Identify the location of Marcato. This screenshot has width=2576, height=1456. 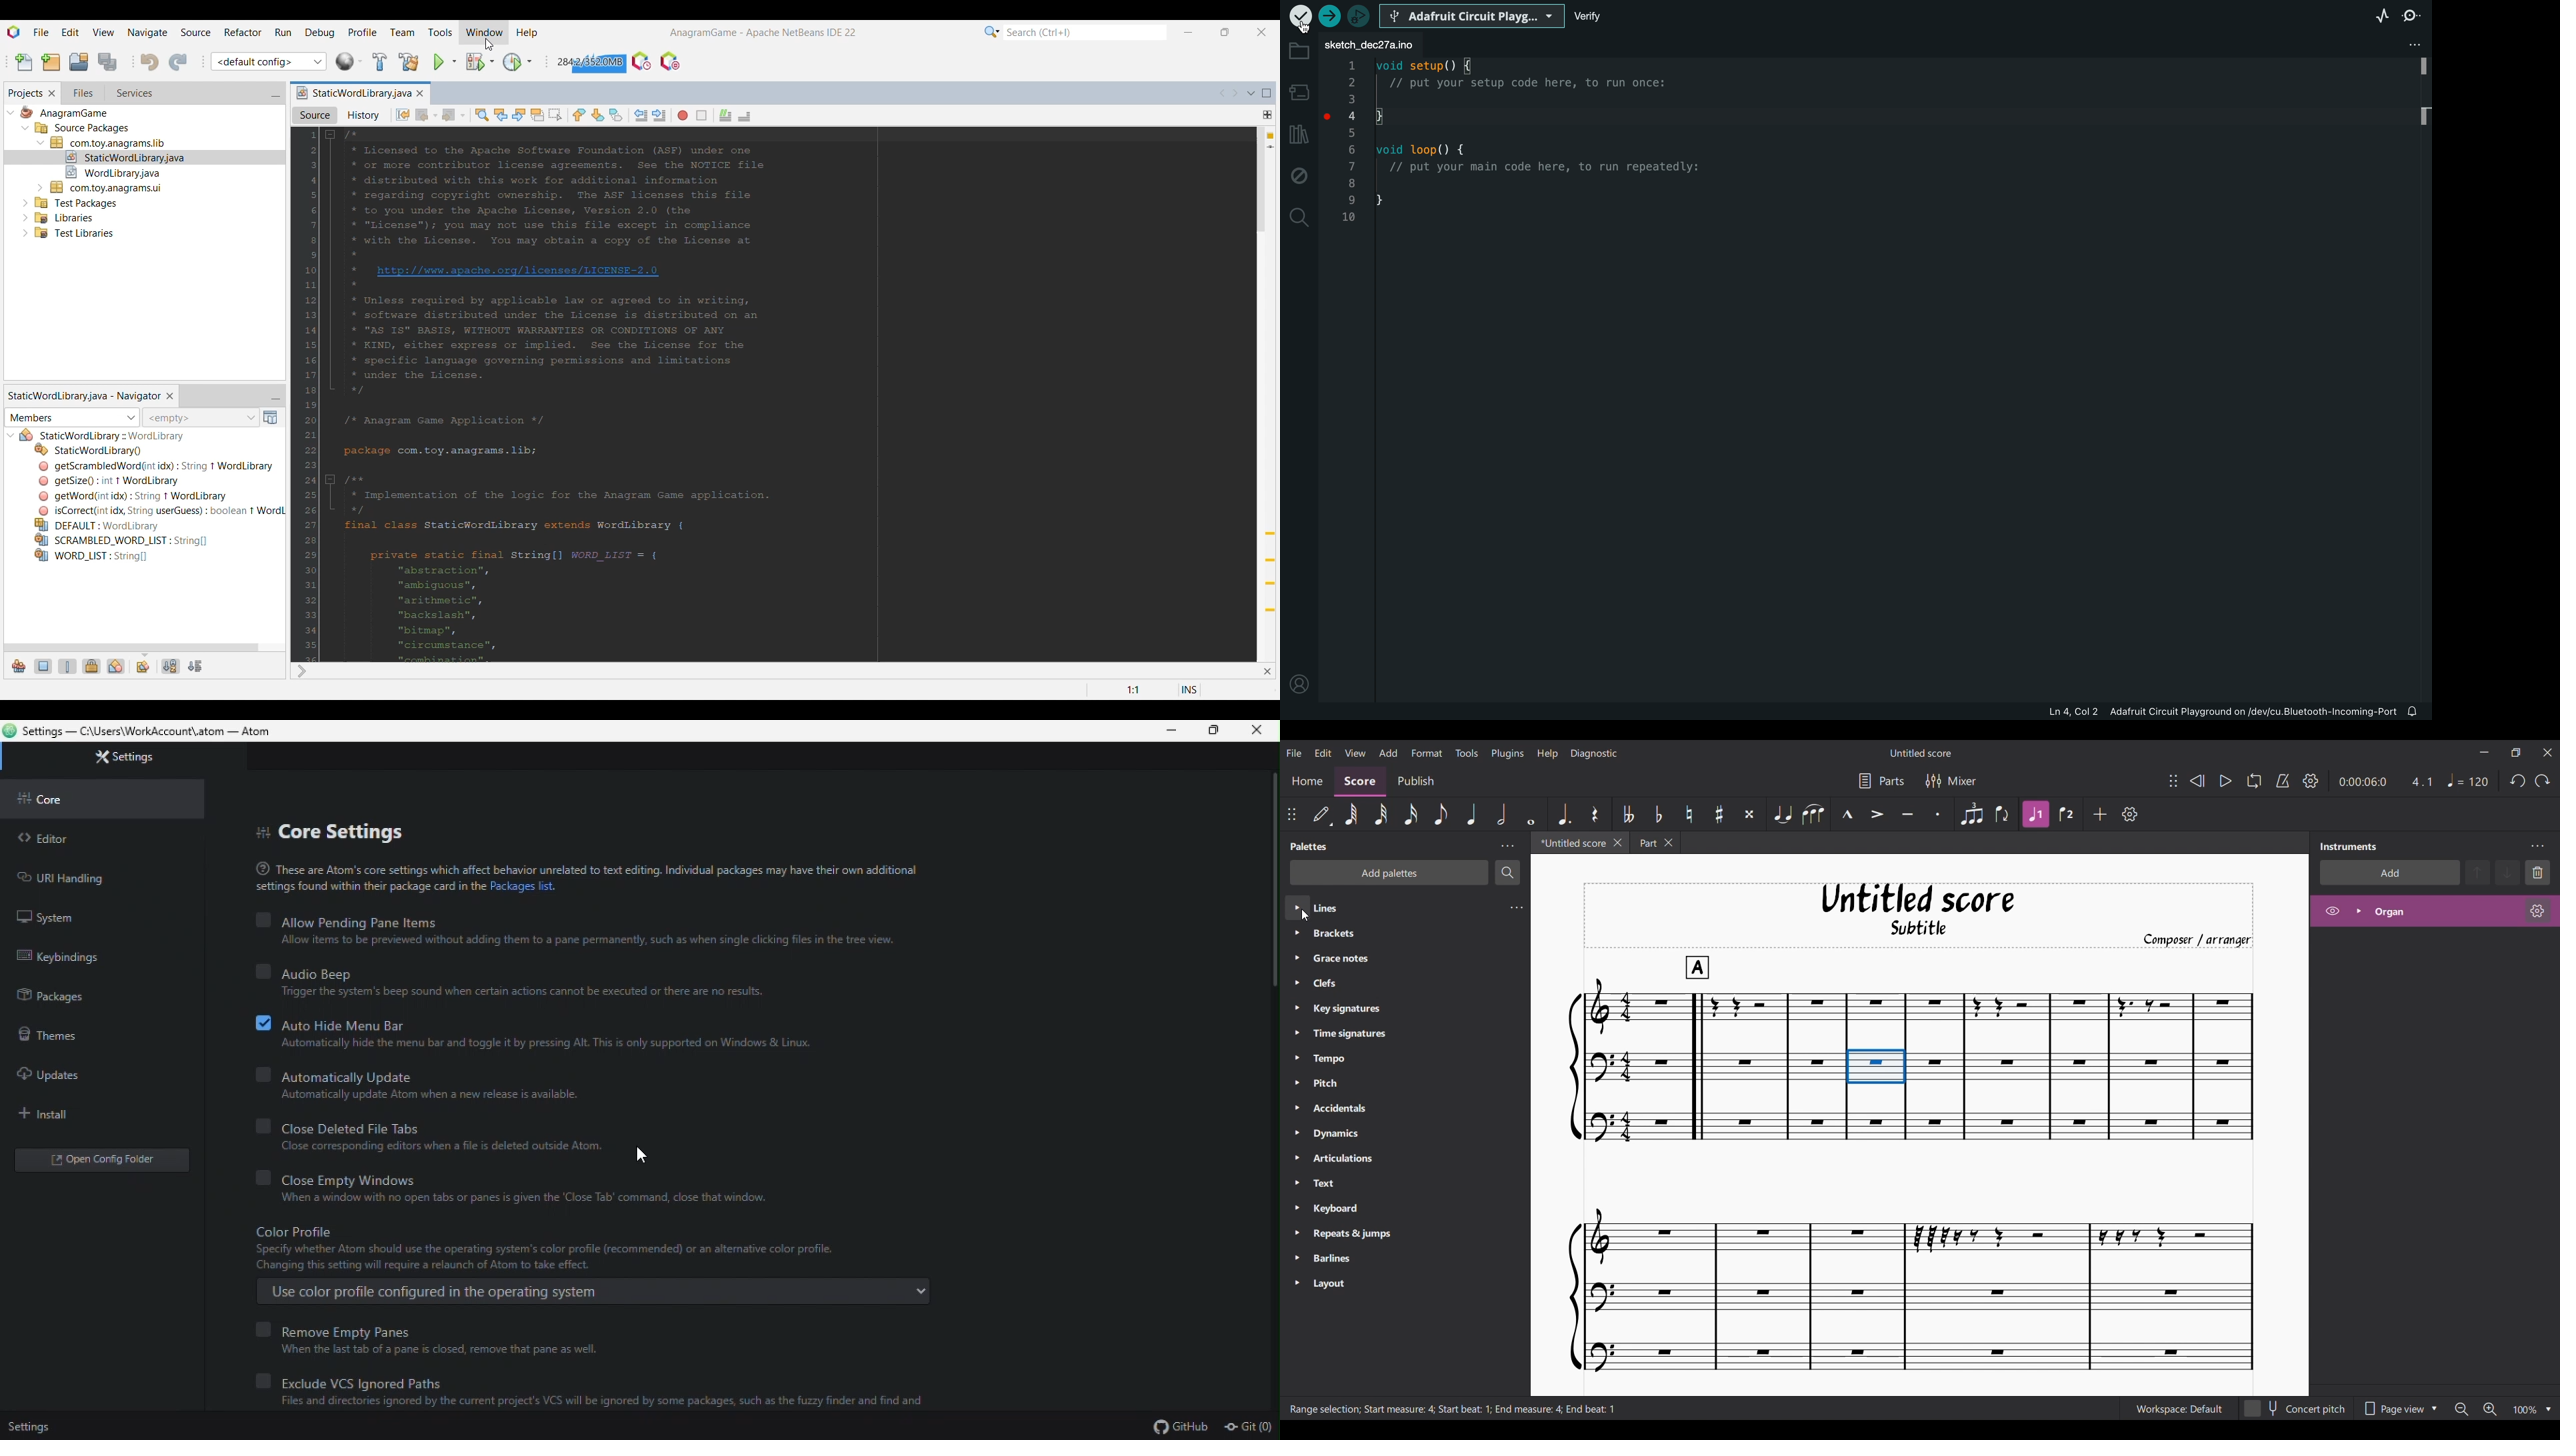
(1847, 814).